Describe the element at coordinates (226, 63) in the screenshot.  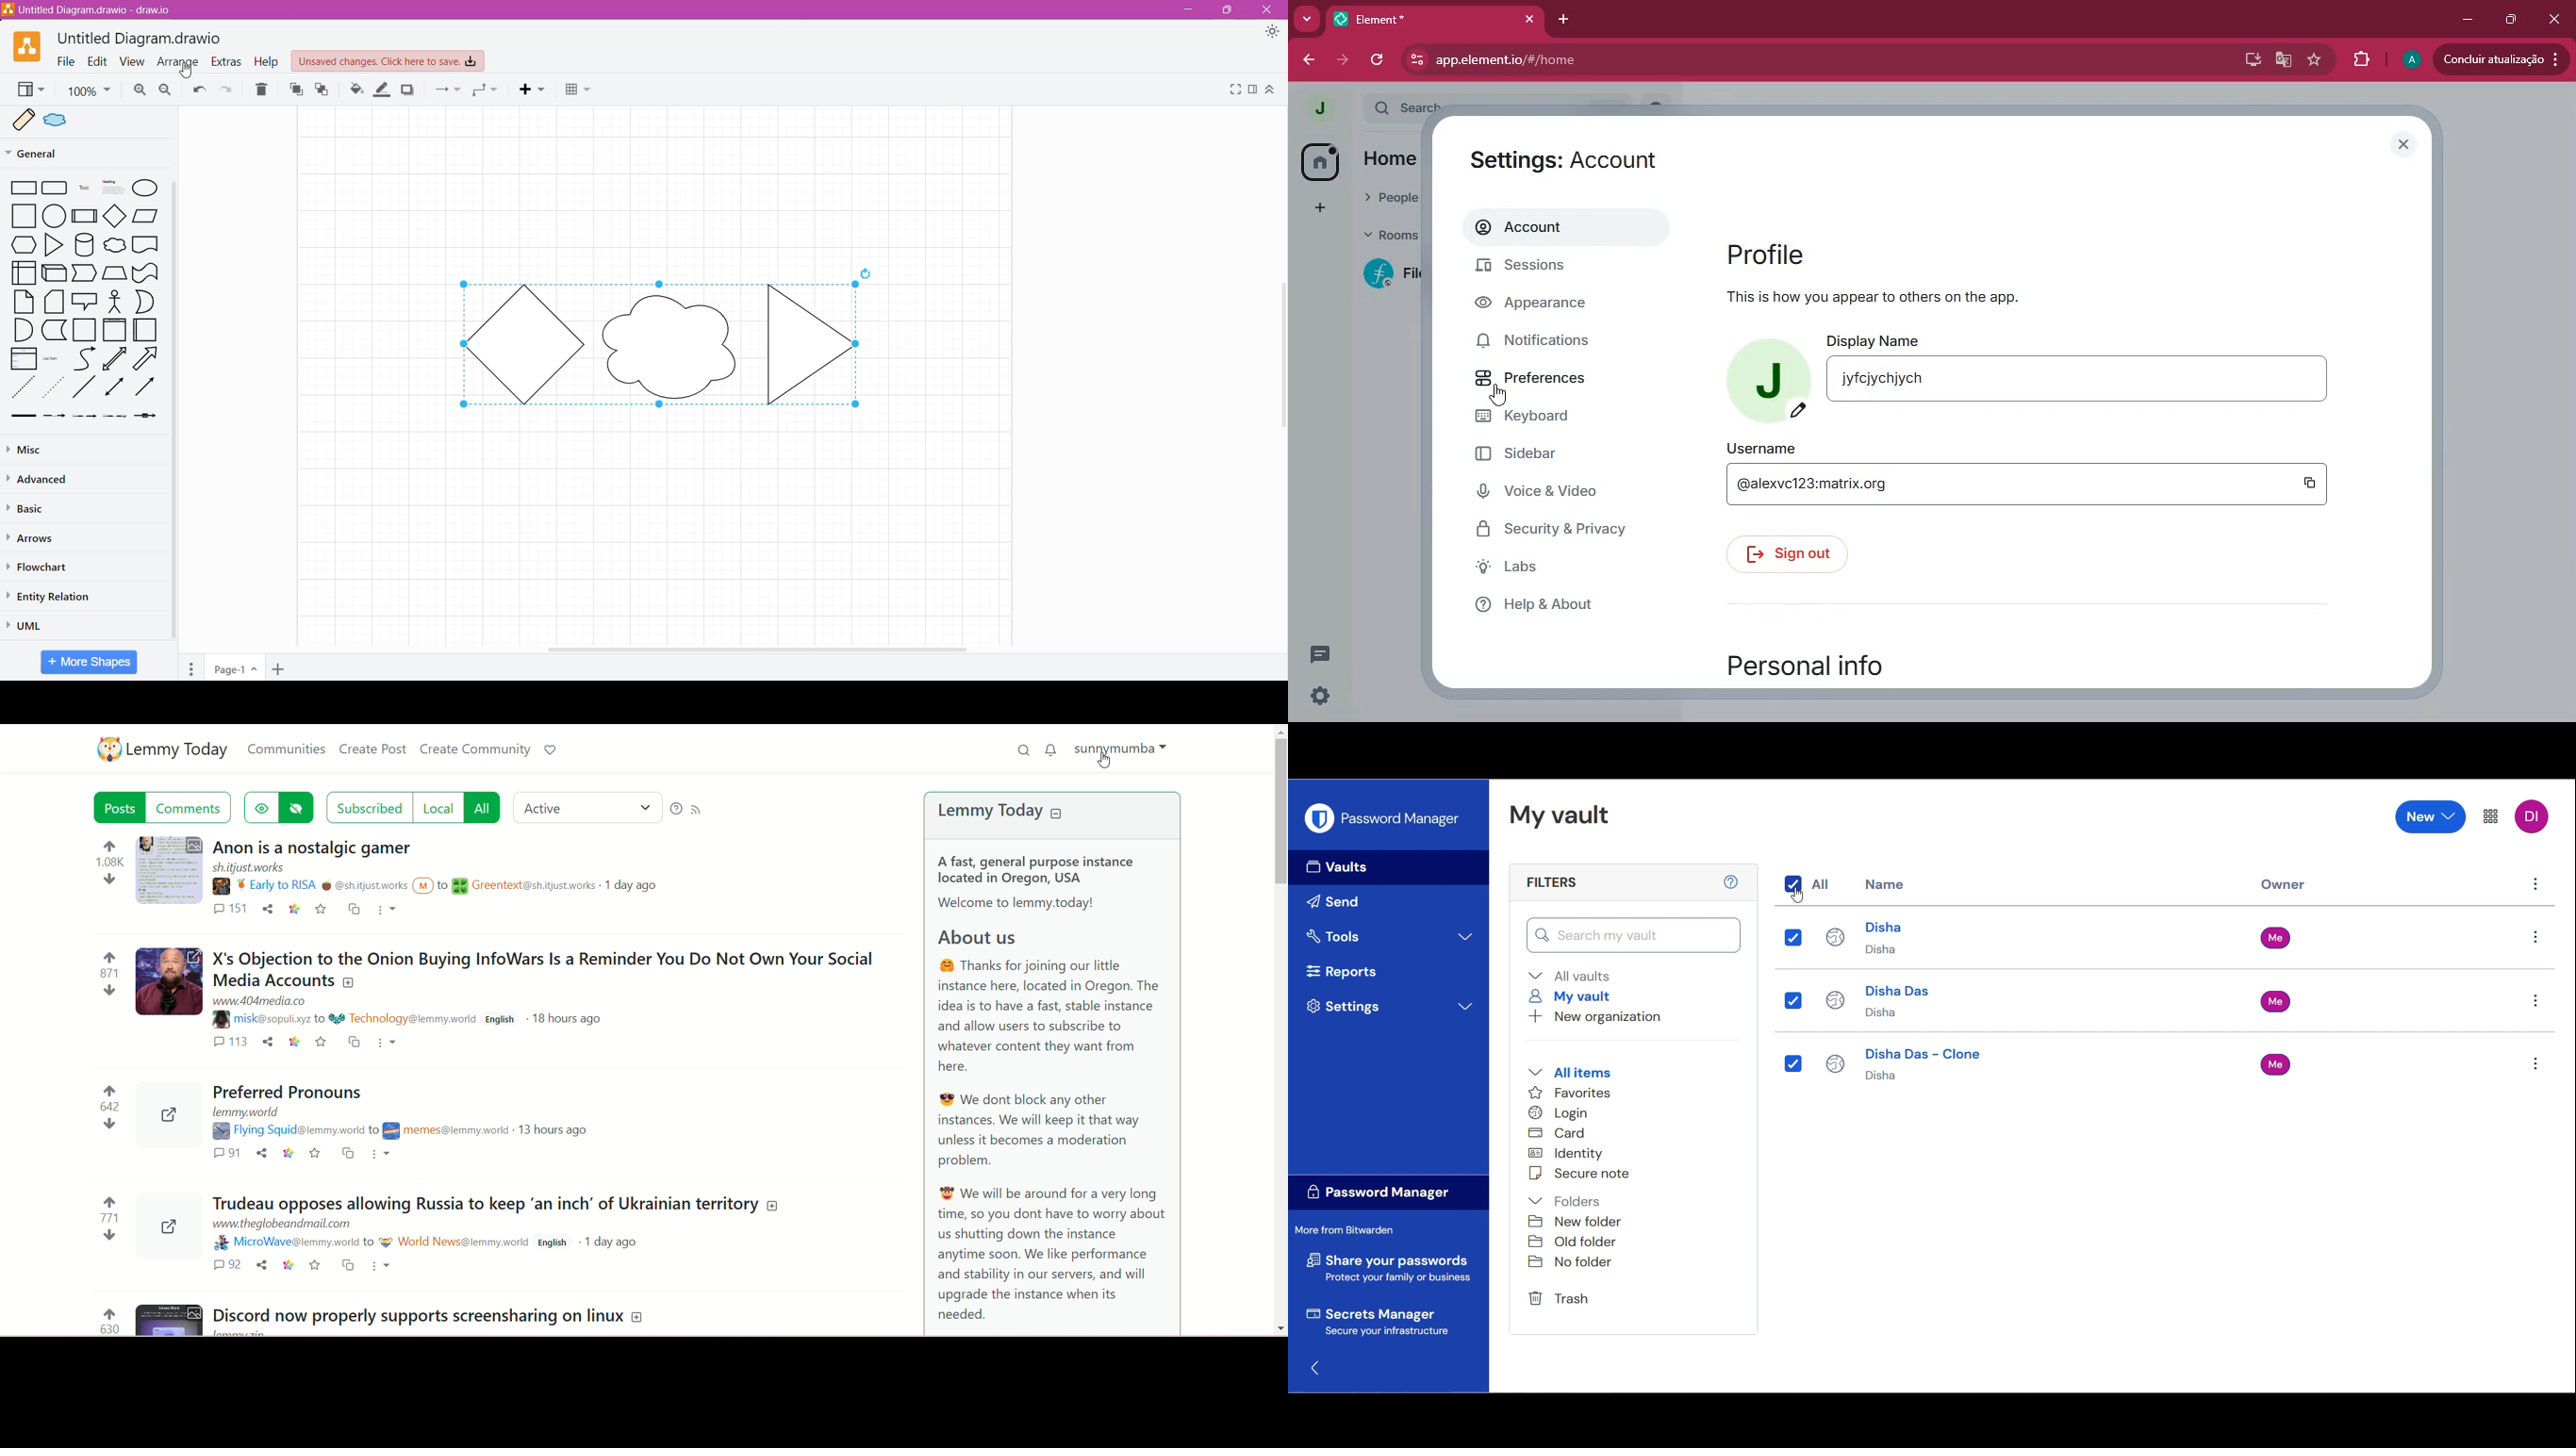
I see `Extras` at that location.